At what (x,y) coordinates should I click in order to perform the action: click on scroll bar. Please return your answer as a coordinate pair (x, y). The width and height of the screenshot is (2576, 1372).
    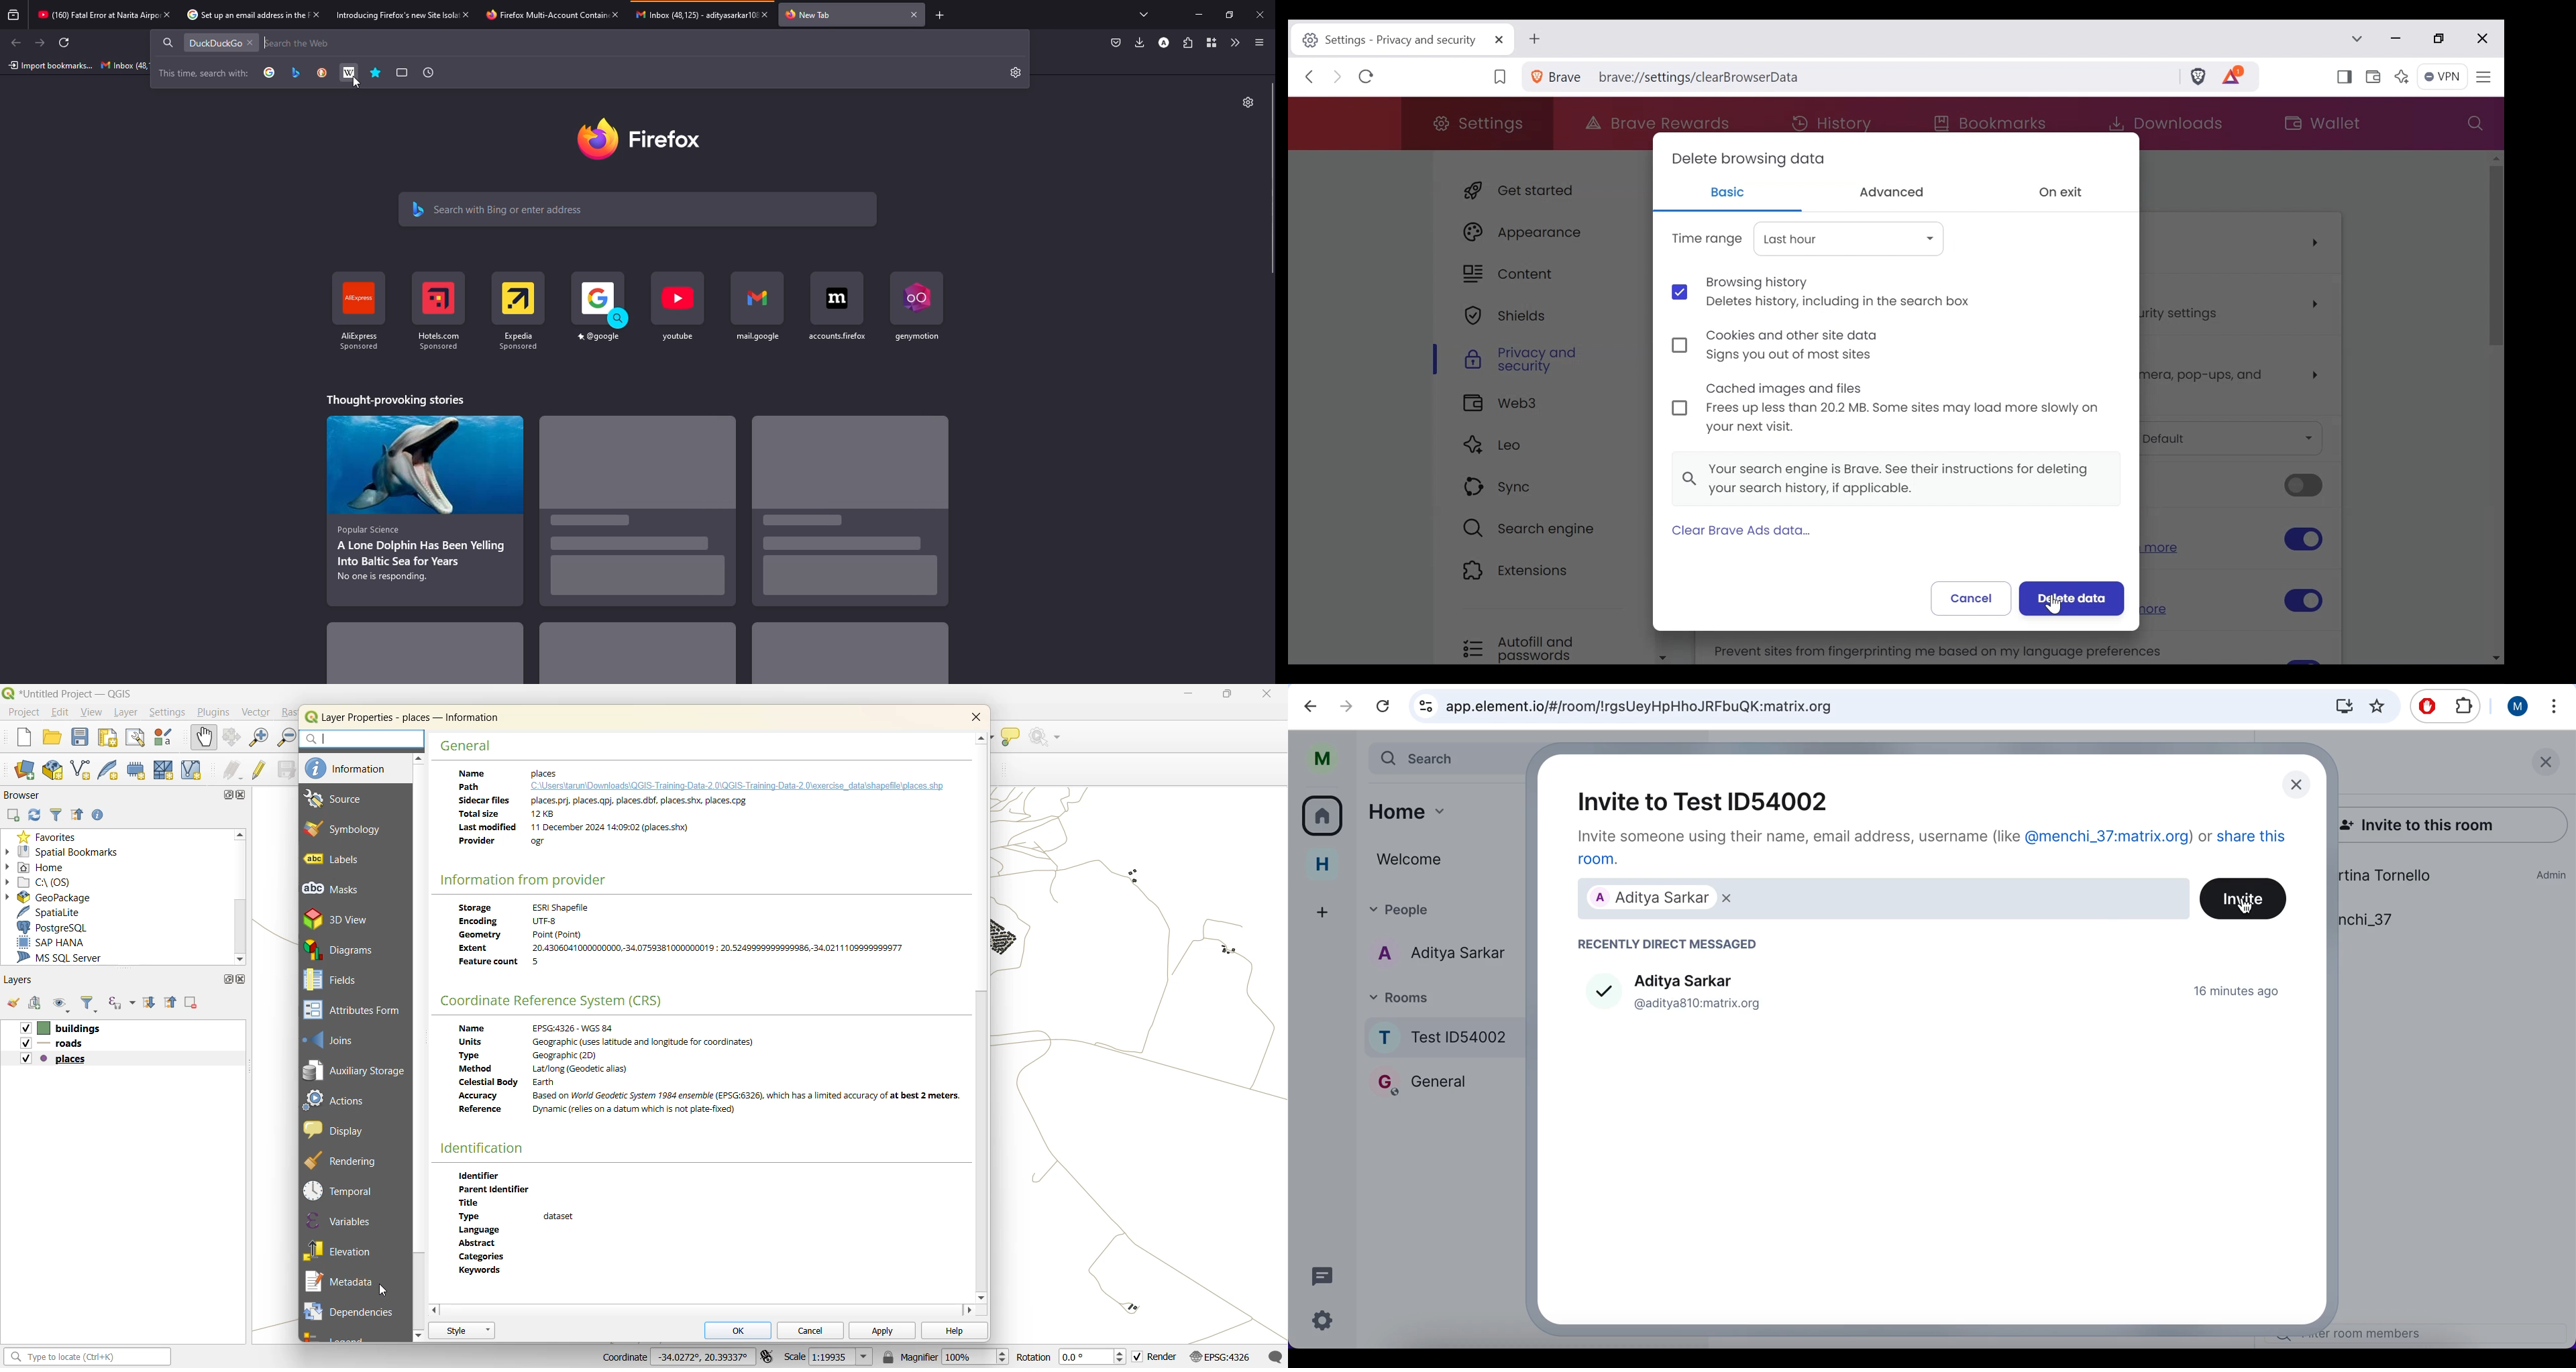
    Looking at the image, I should click on (1273, 179).